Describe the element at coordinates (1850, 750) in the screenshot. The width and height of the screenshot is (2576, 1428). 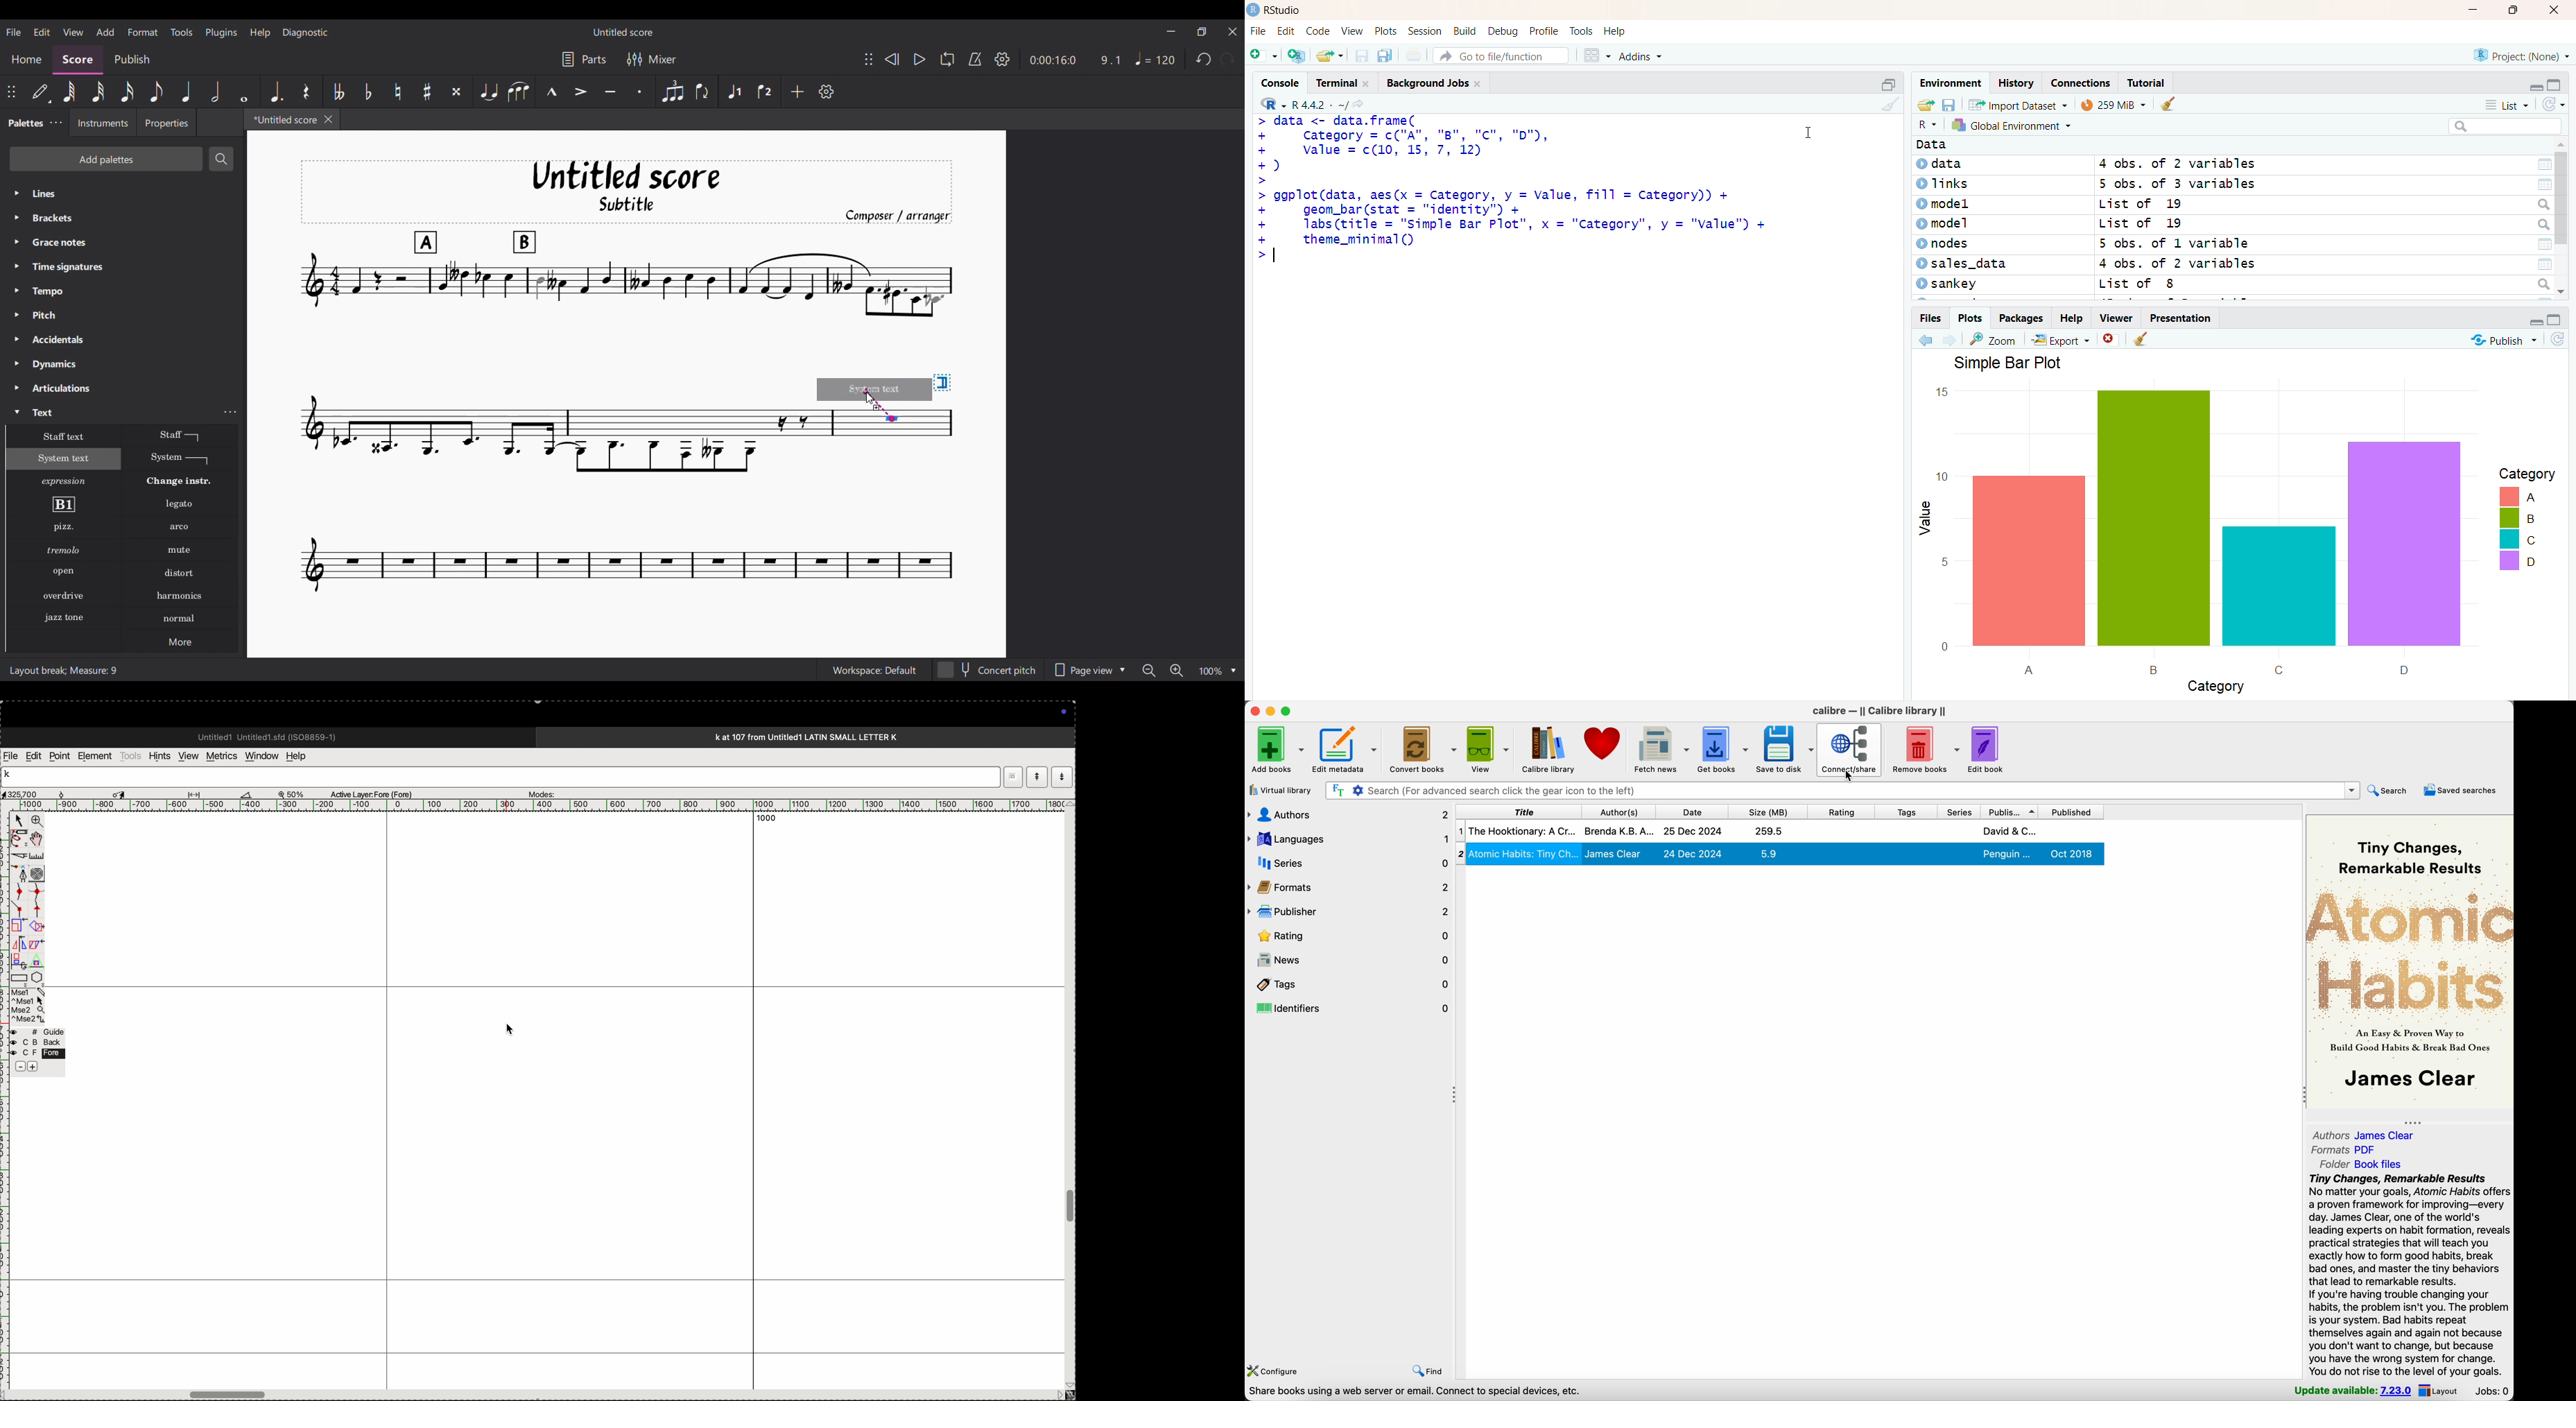
I see `click on connect/share` at that location.